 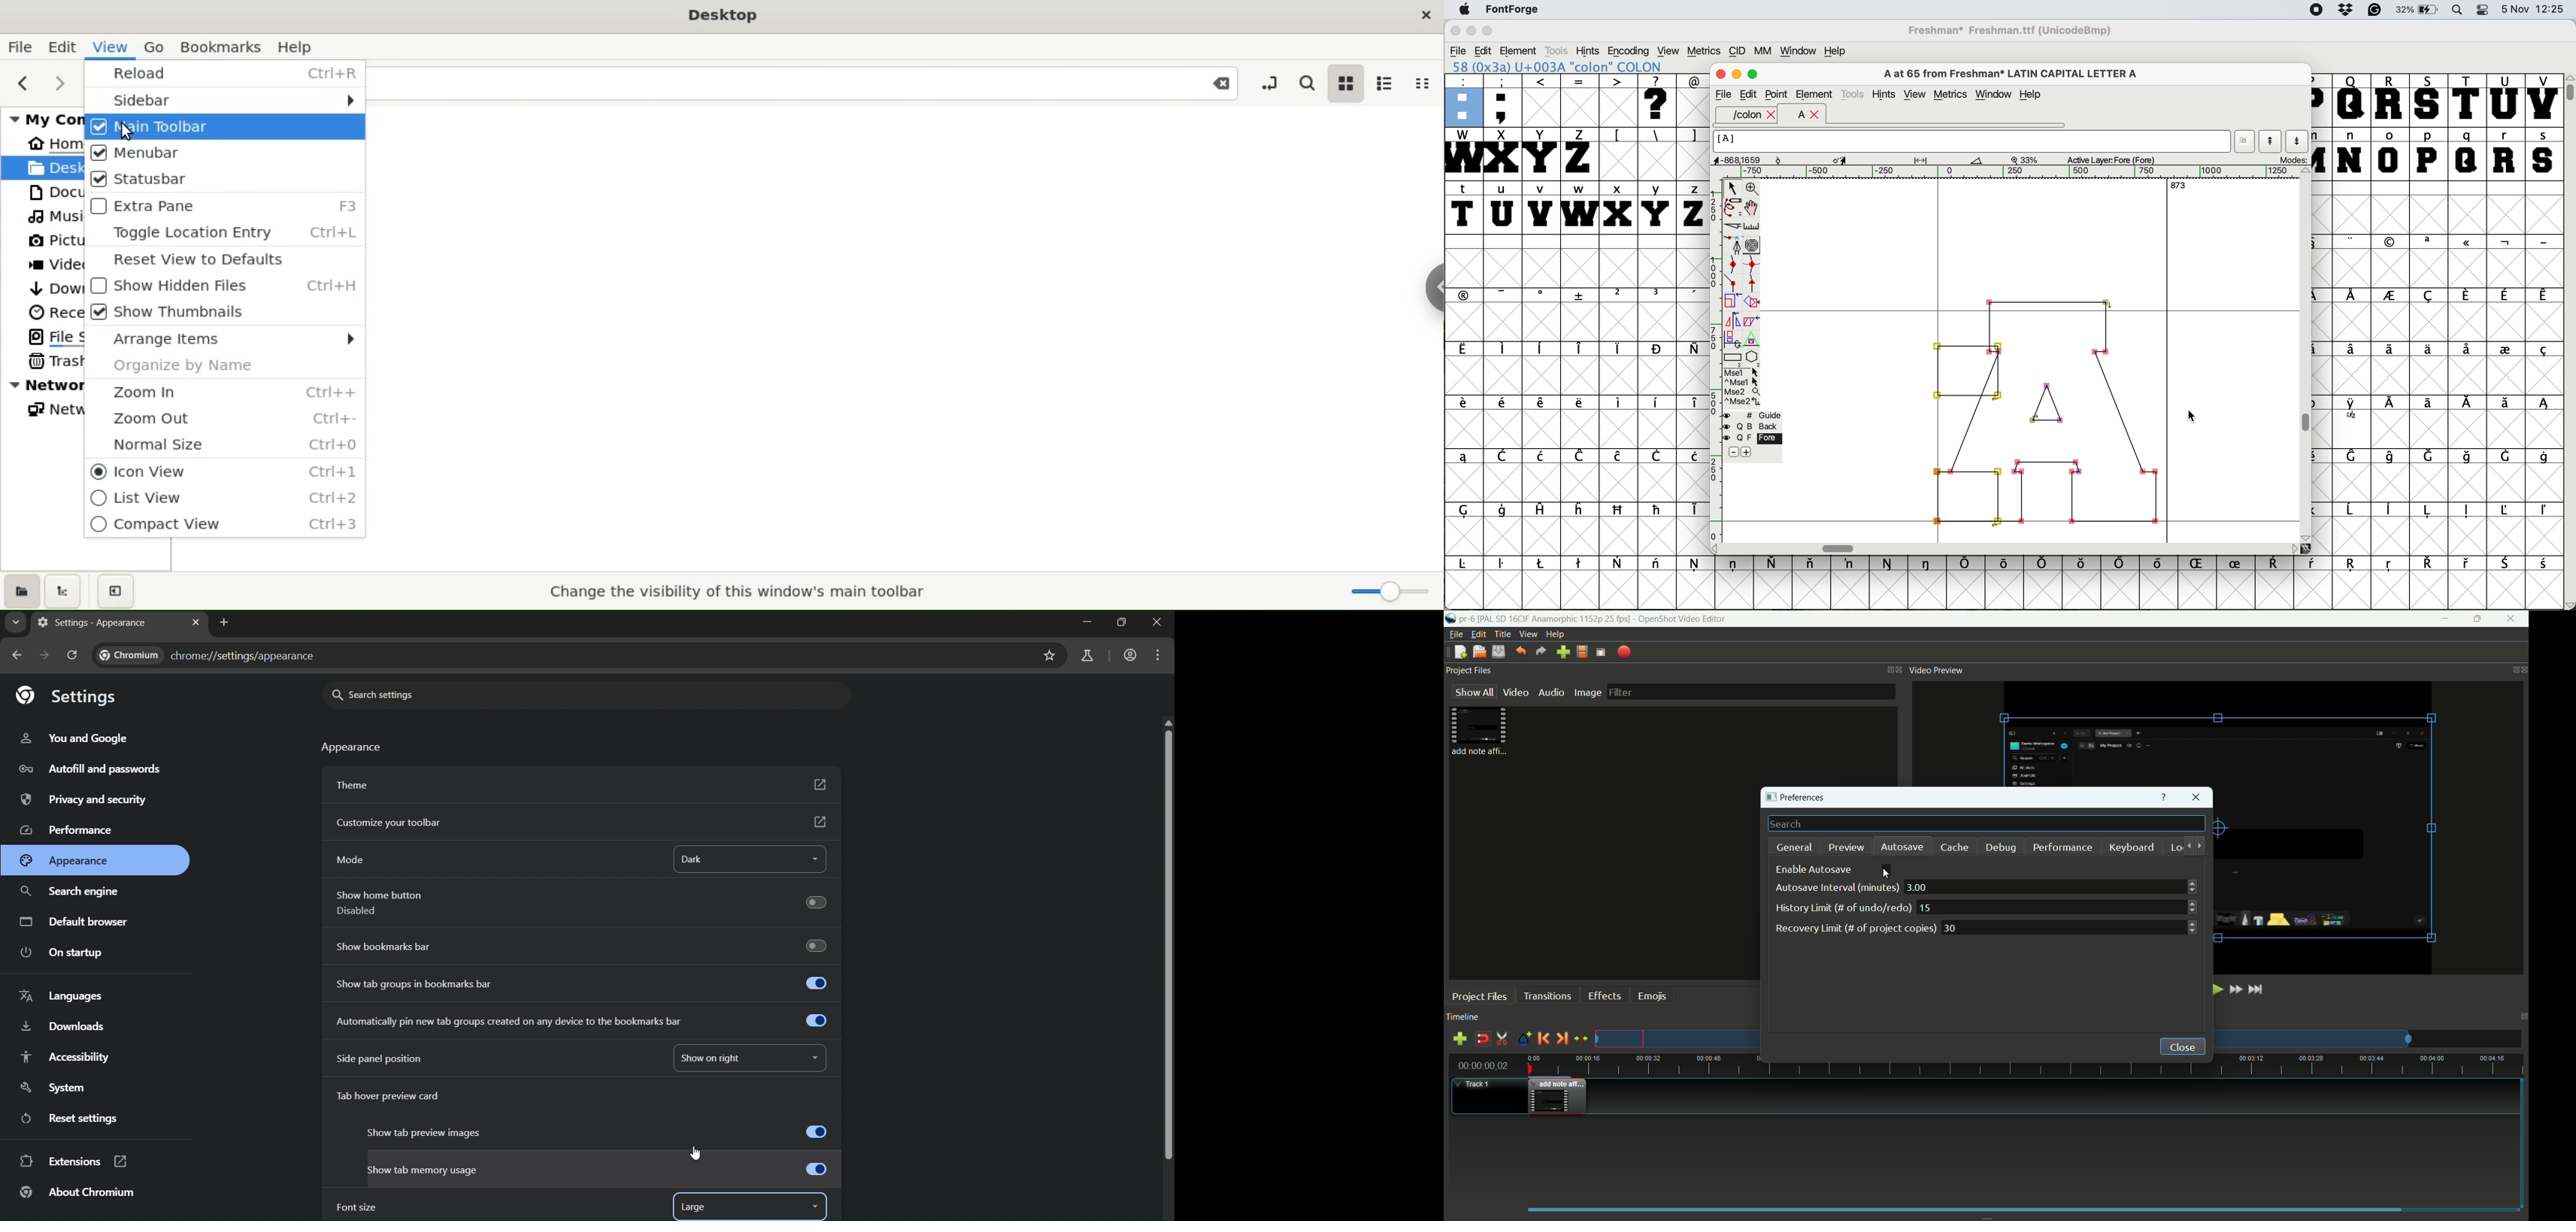 What do you see at coordinates (2122, 564) in the screenshot?
I see `symbol` at bounding box center [2122, 564].